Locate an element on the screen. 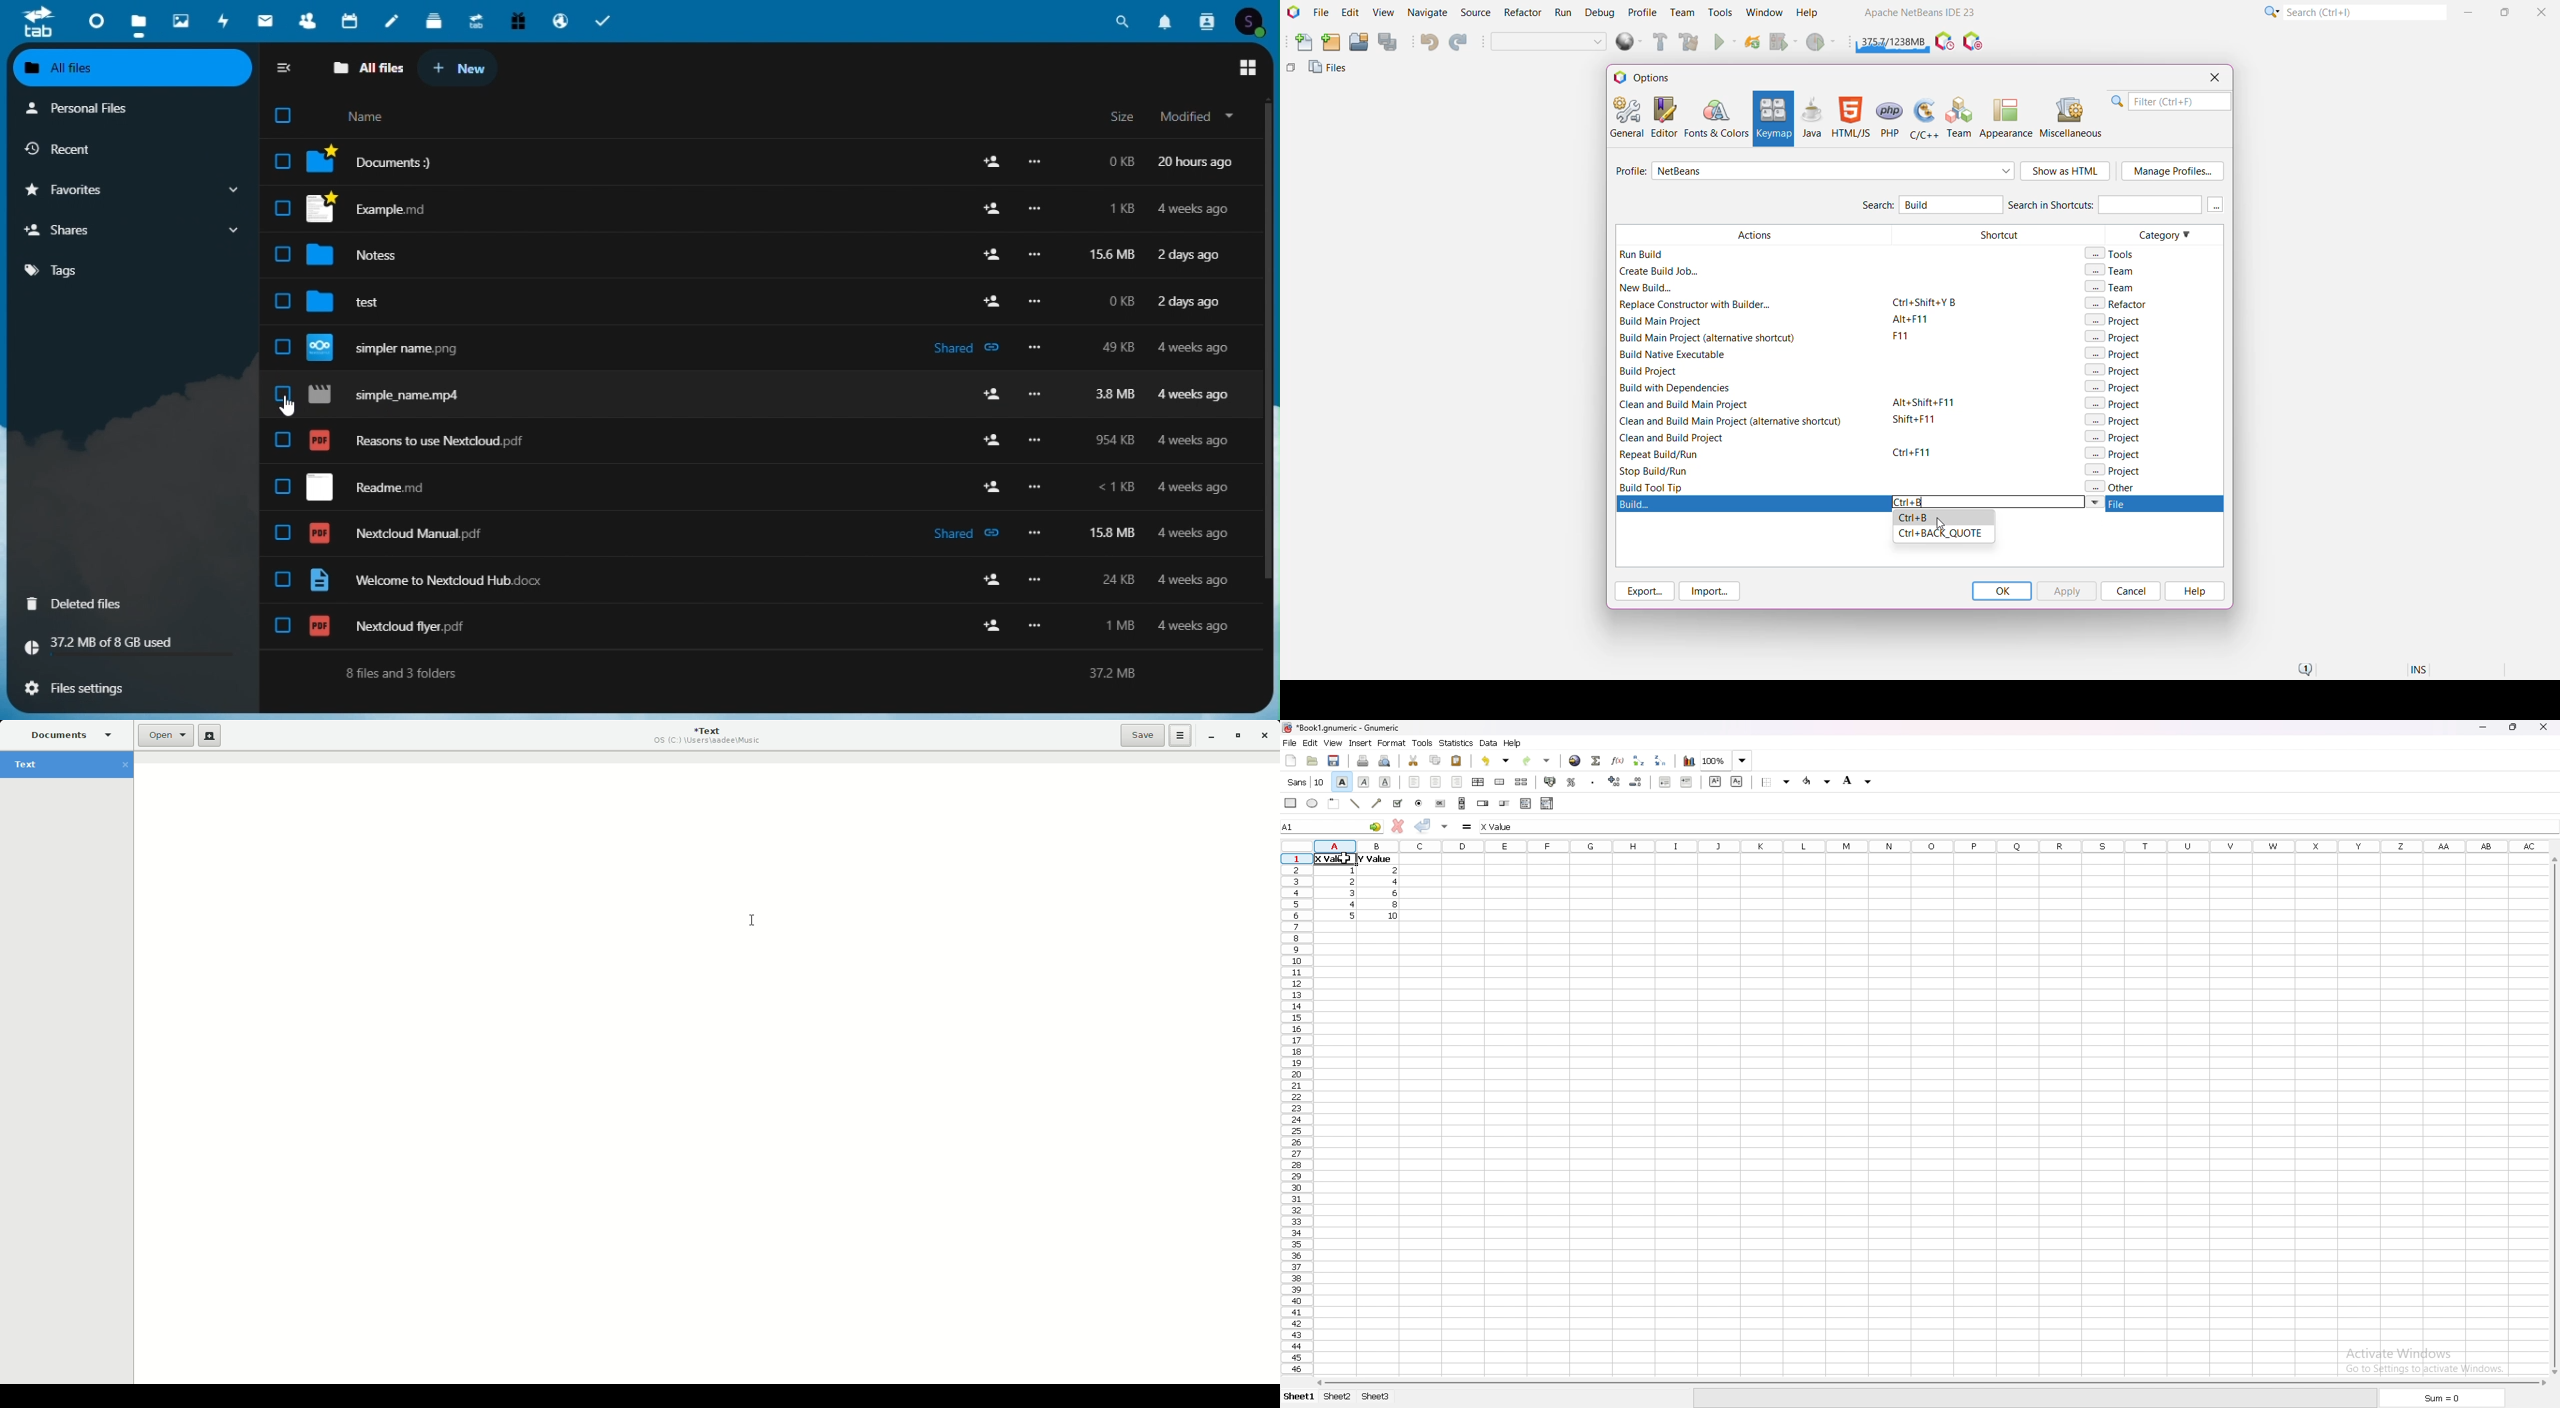 The image size is (2576, 1428). decrease decimals is located at coordinates (1636, 782).